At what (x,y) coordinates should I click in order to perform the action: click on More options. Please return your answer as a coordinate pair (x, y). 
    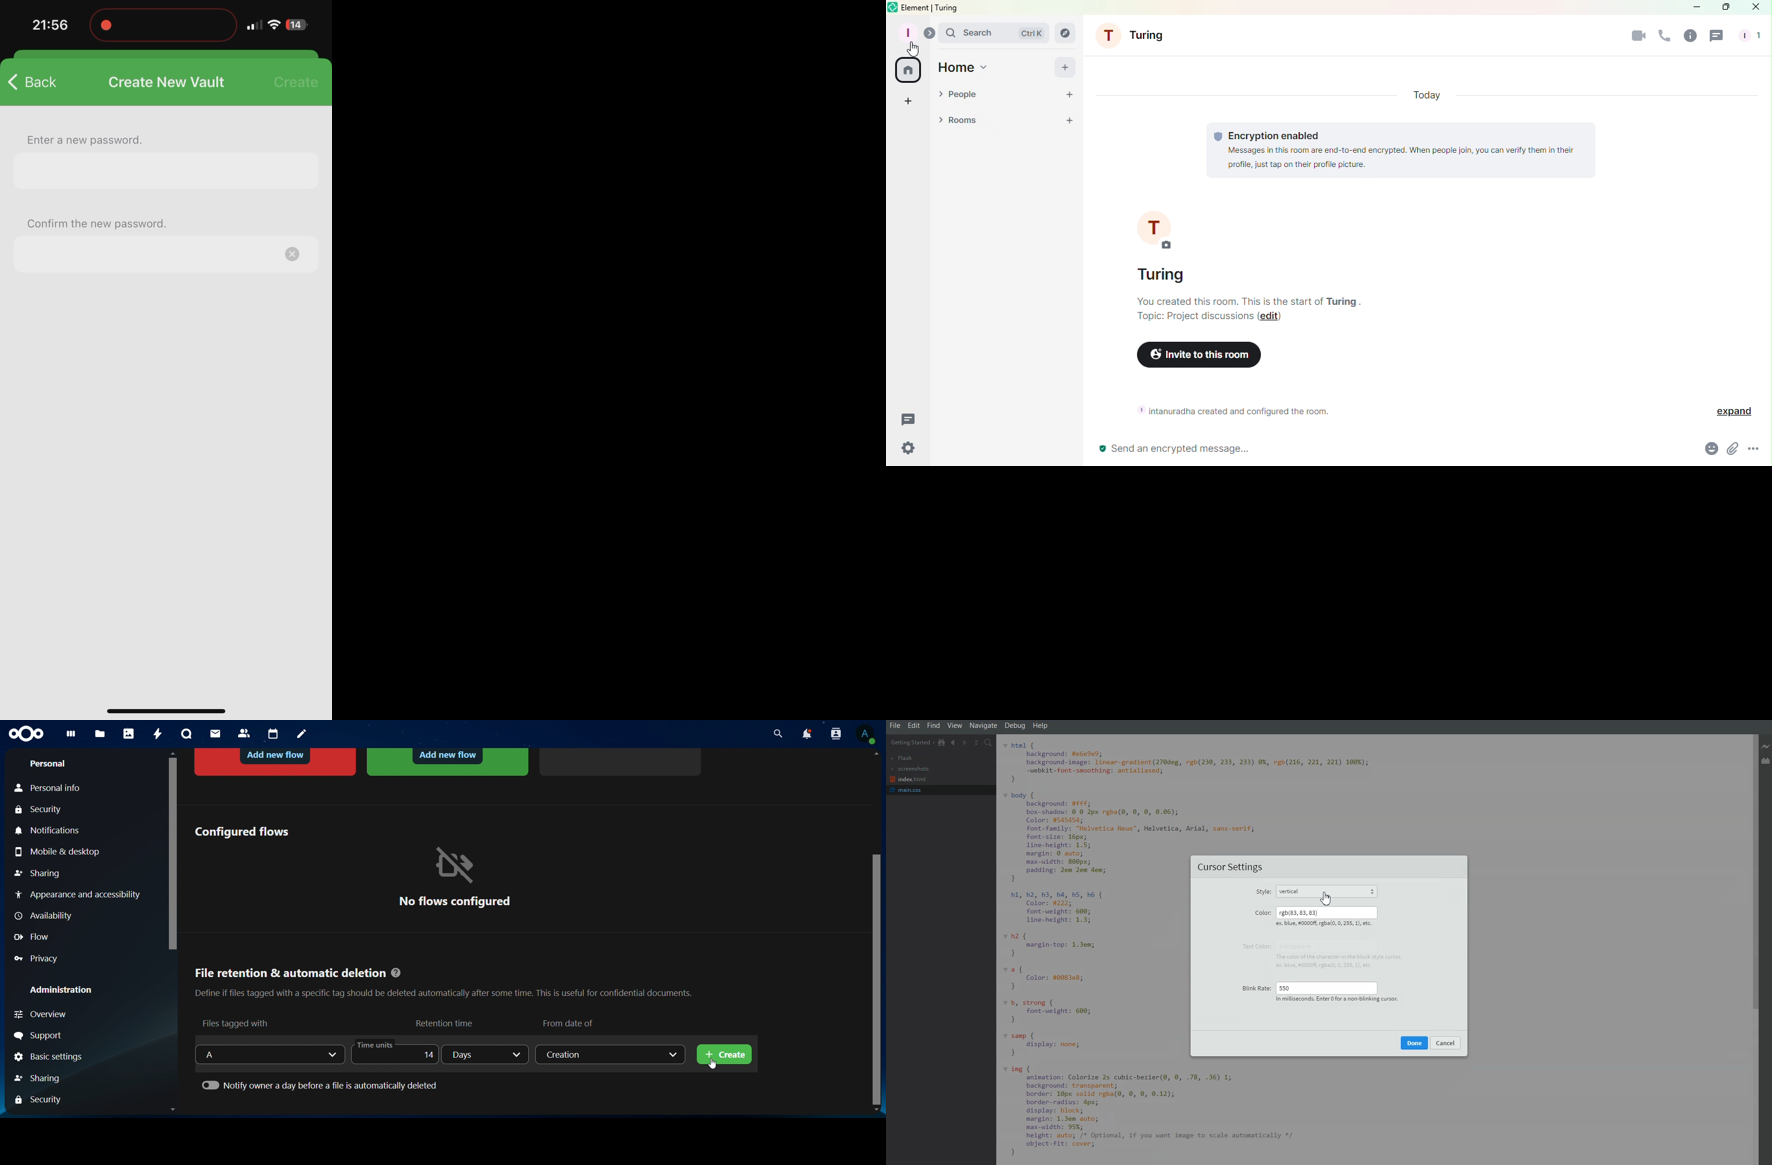
    Looking at the image, I should click on (1755, 451).